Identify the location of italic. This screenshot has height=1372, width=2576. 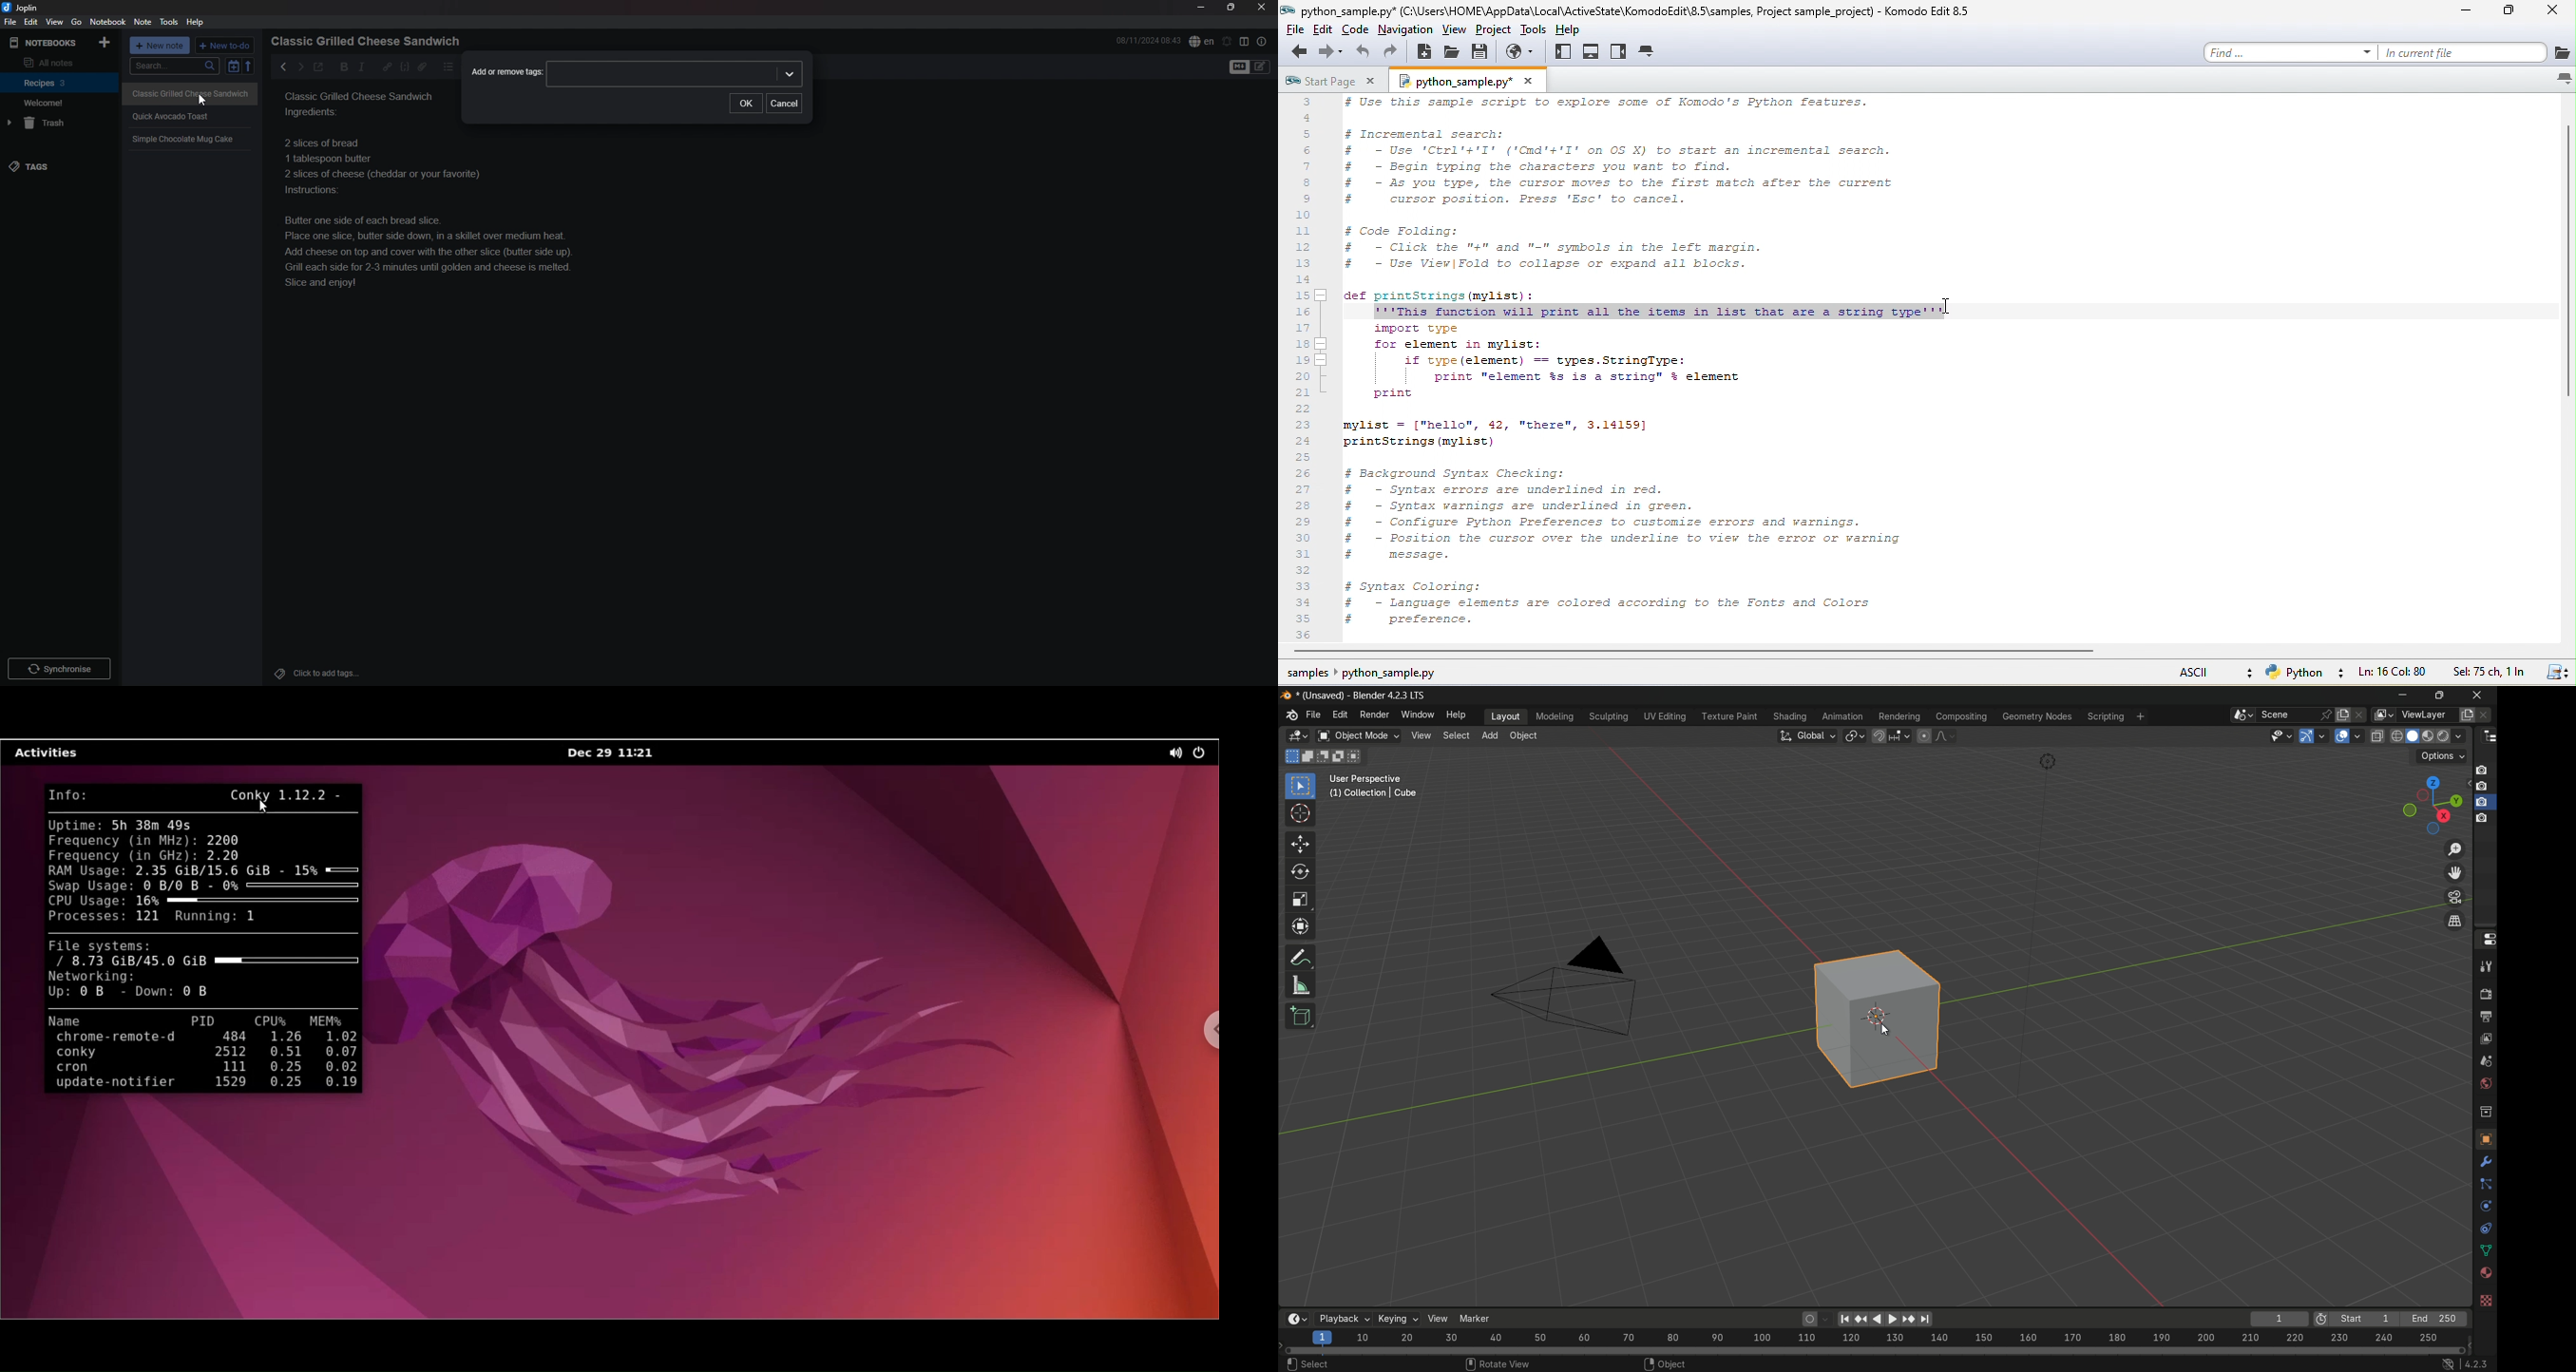
(362, 67).